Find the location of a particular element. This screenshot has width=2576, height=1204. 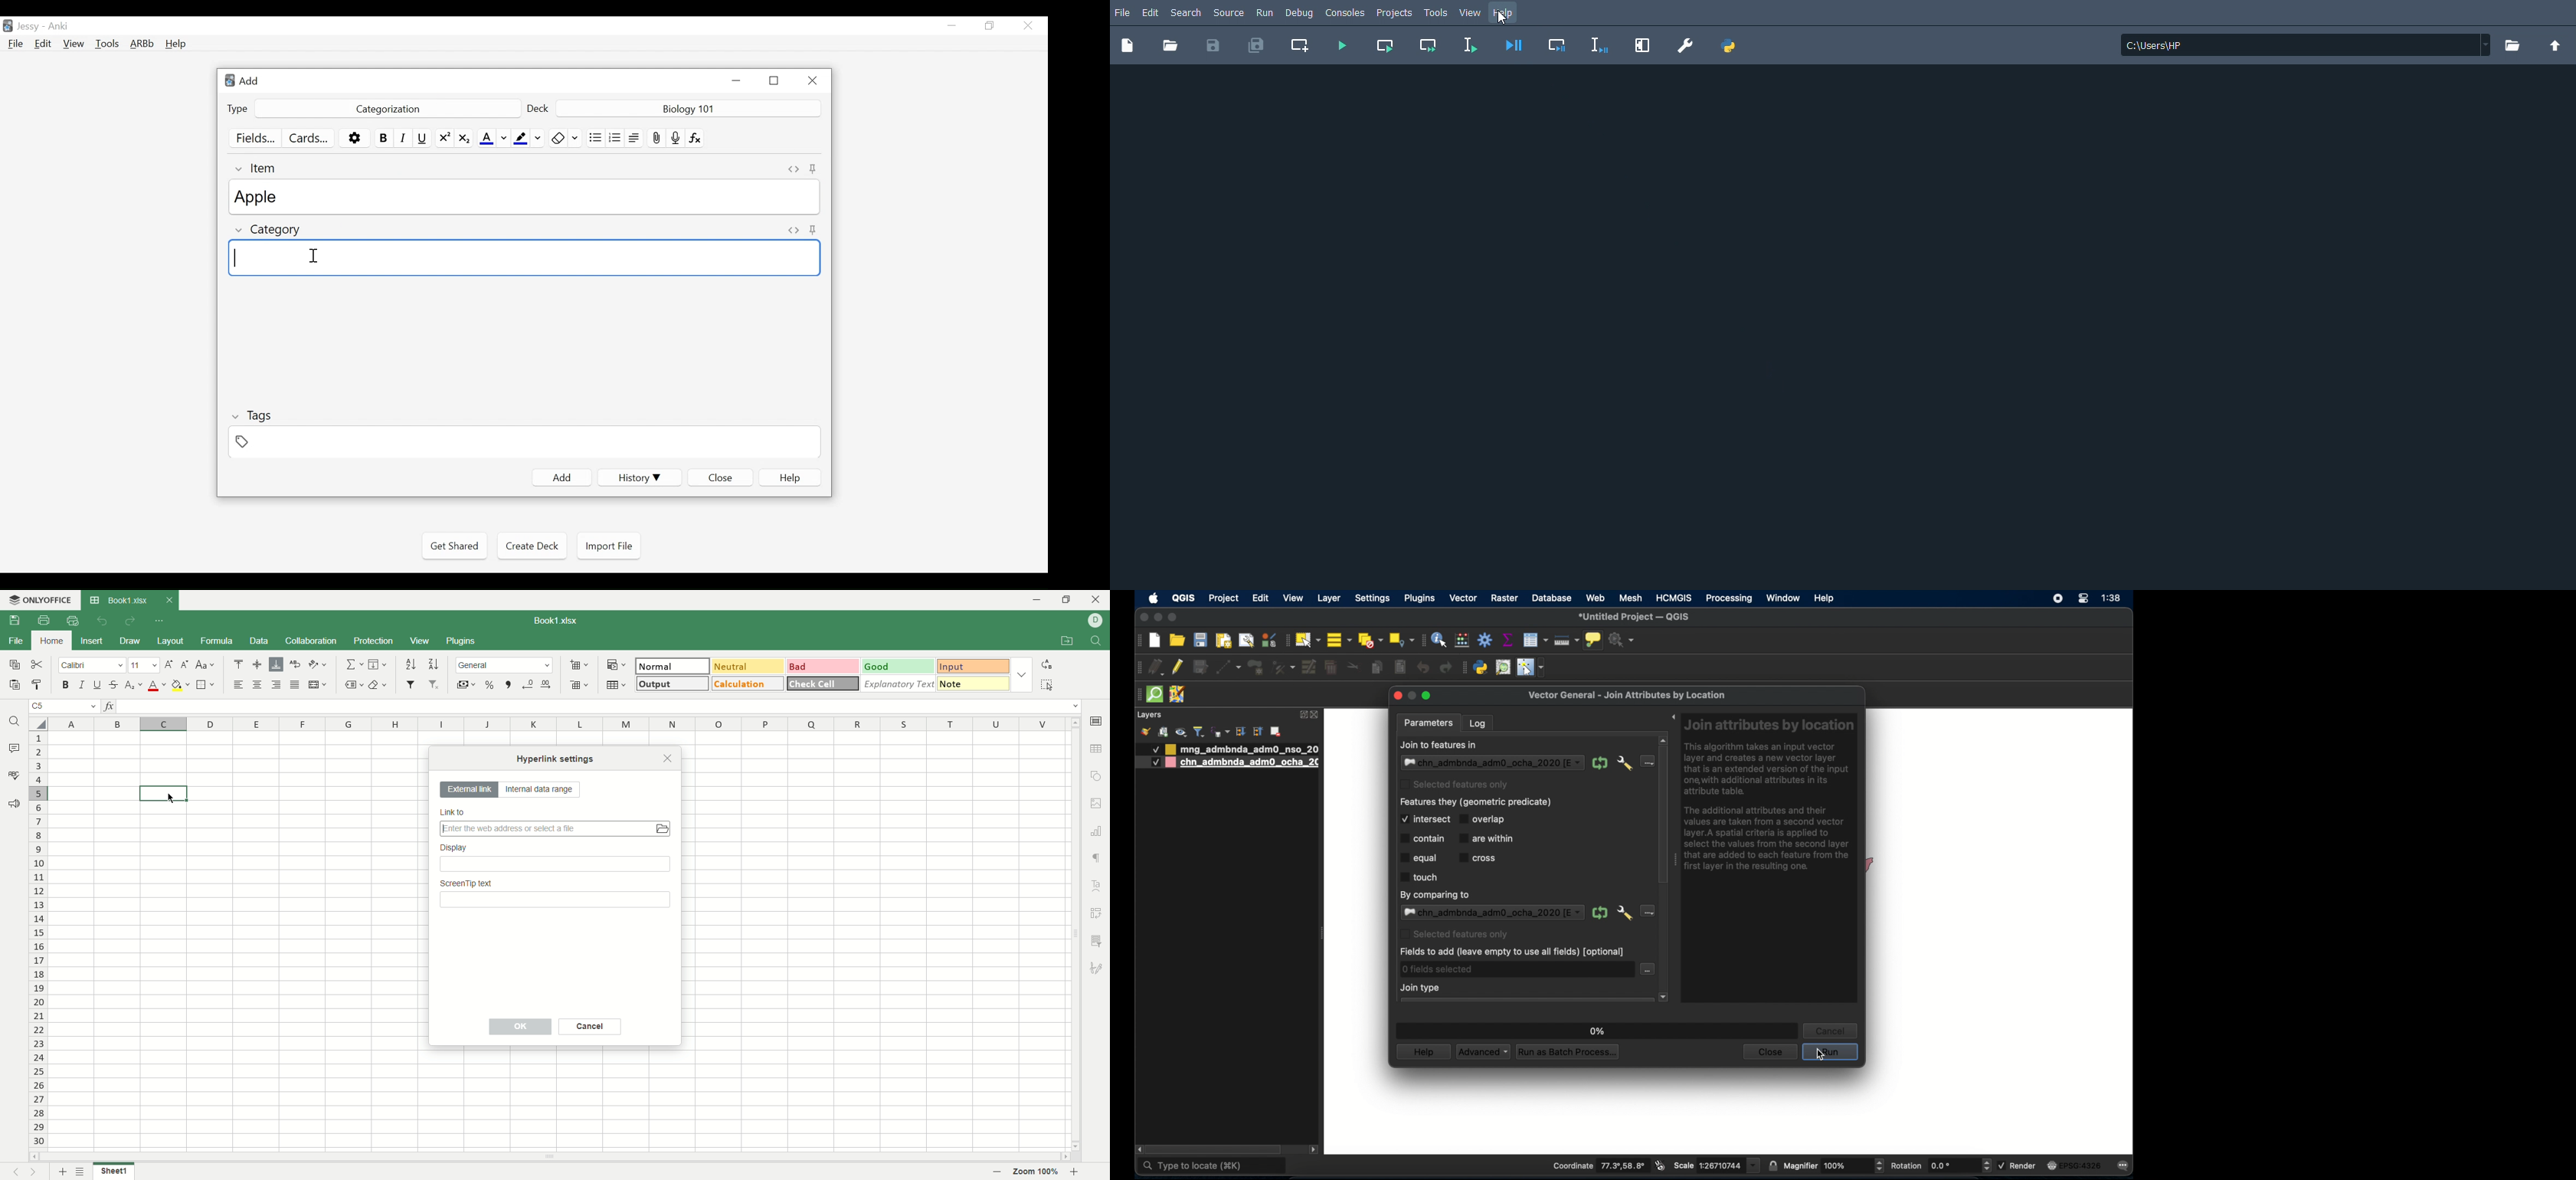

bad is located at coordinates (822, 666).